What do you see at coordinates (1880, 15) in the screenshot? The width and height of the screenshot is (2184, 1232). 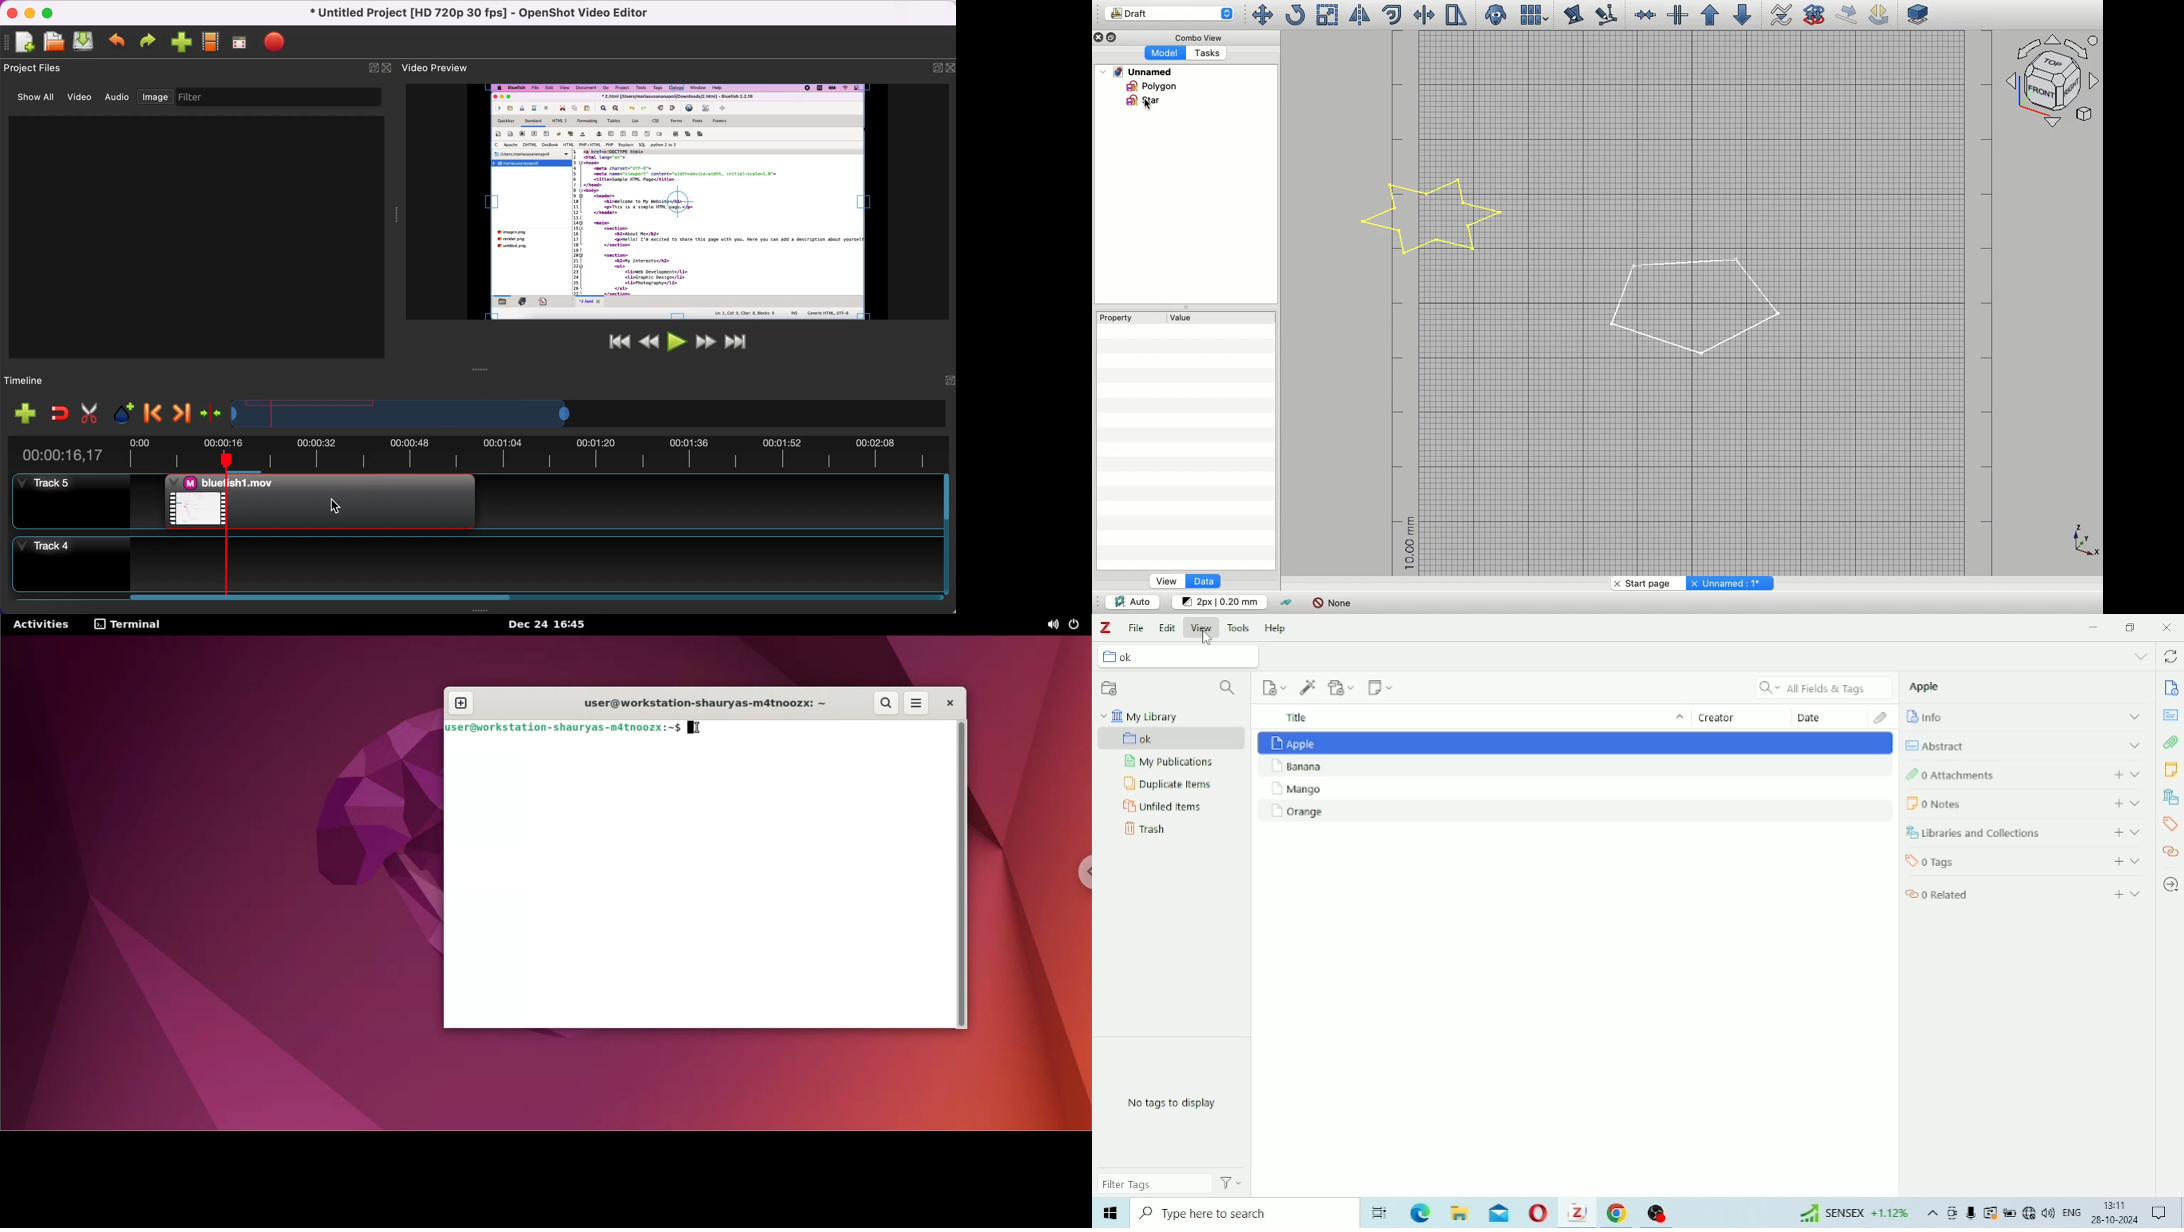 I see `Draft rotate` at bounding box center [1880, 15].